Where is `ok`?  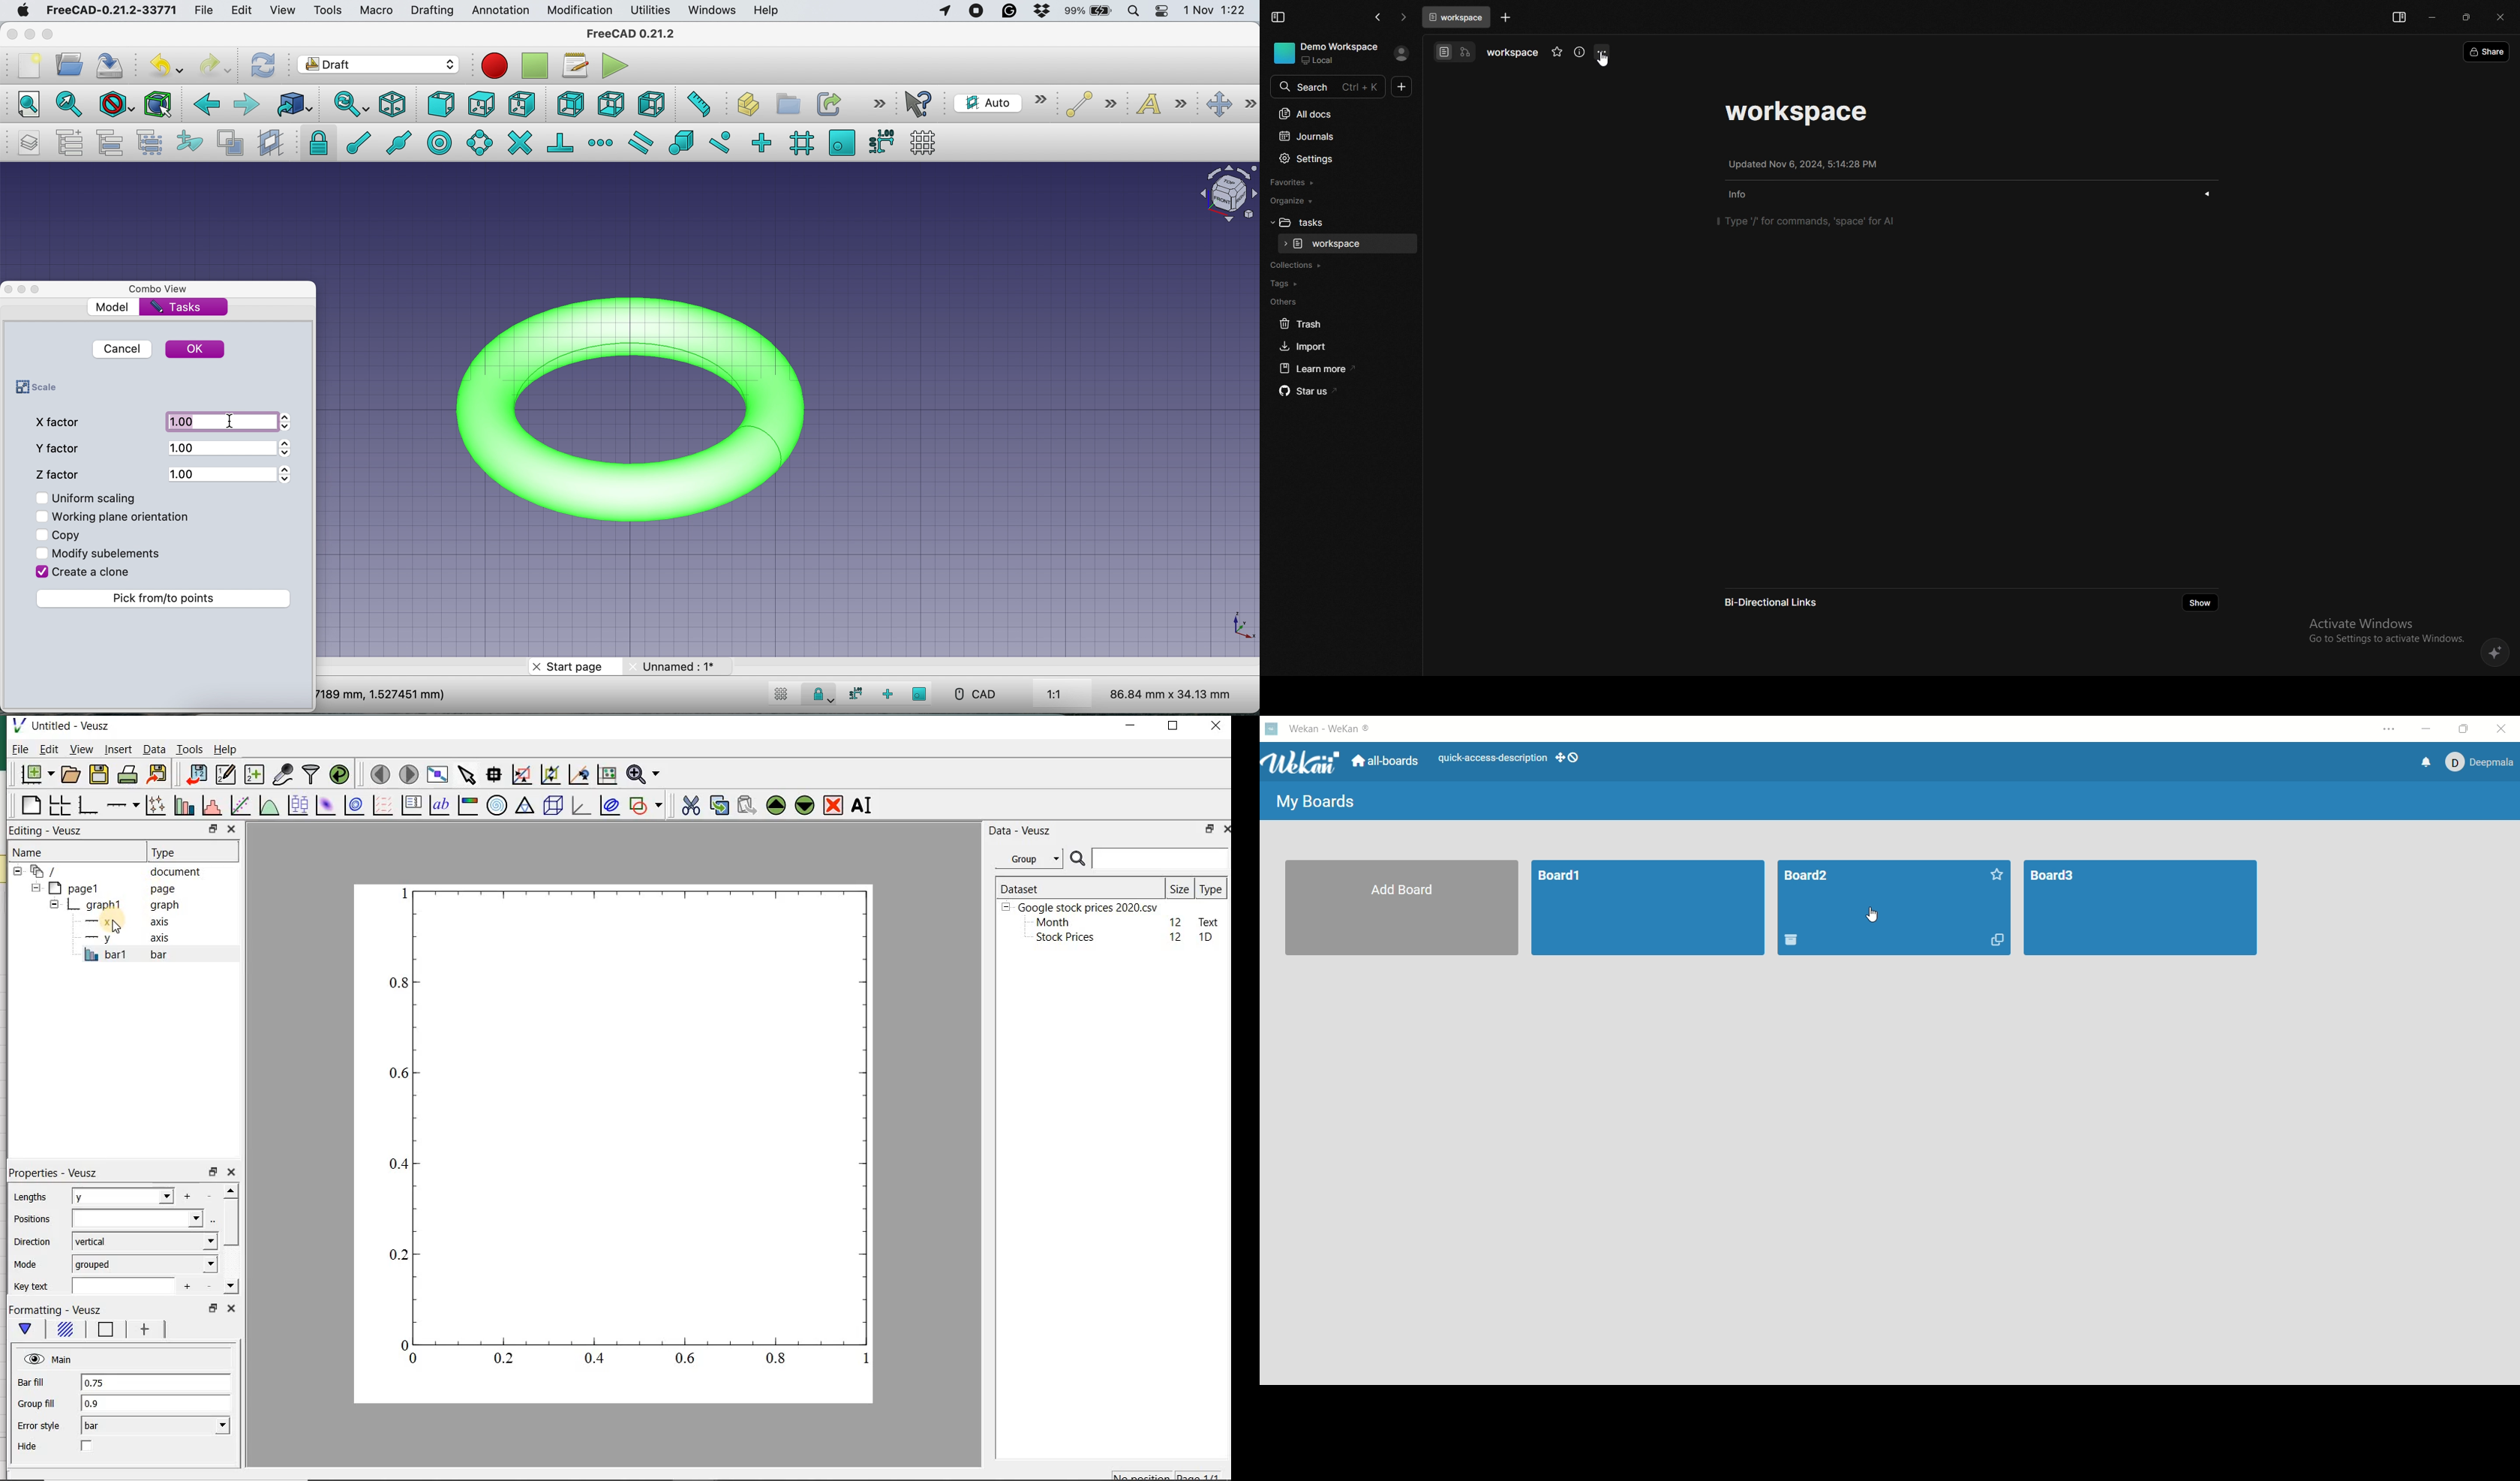 ok is located at coordinates (197, 350).